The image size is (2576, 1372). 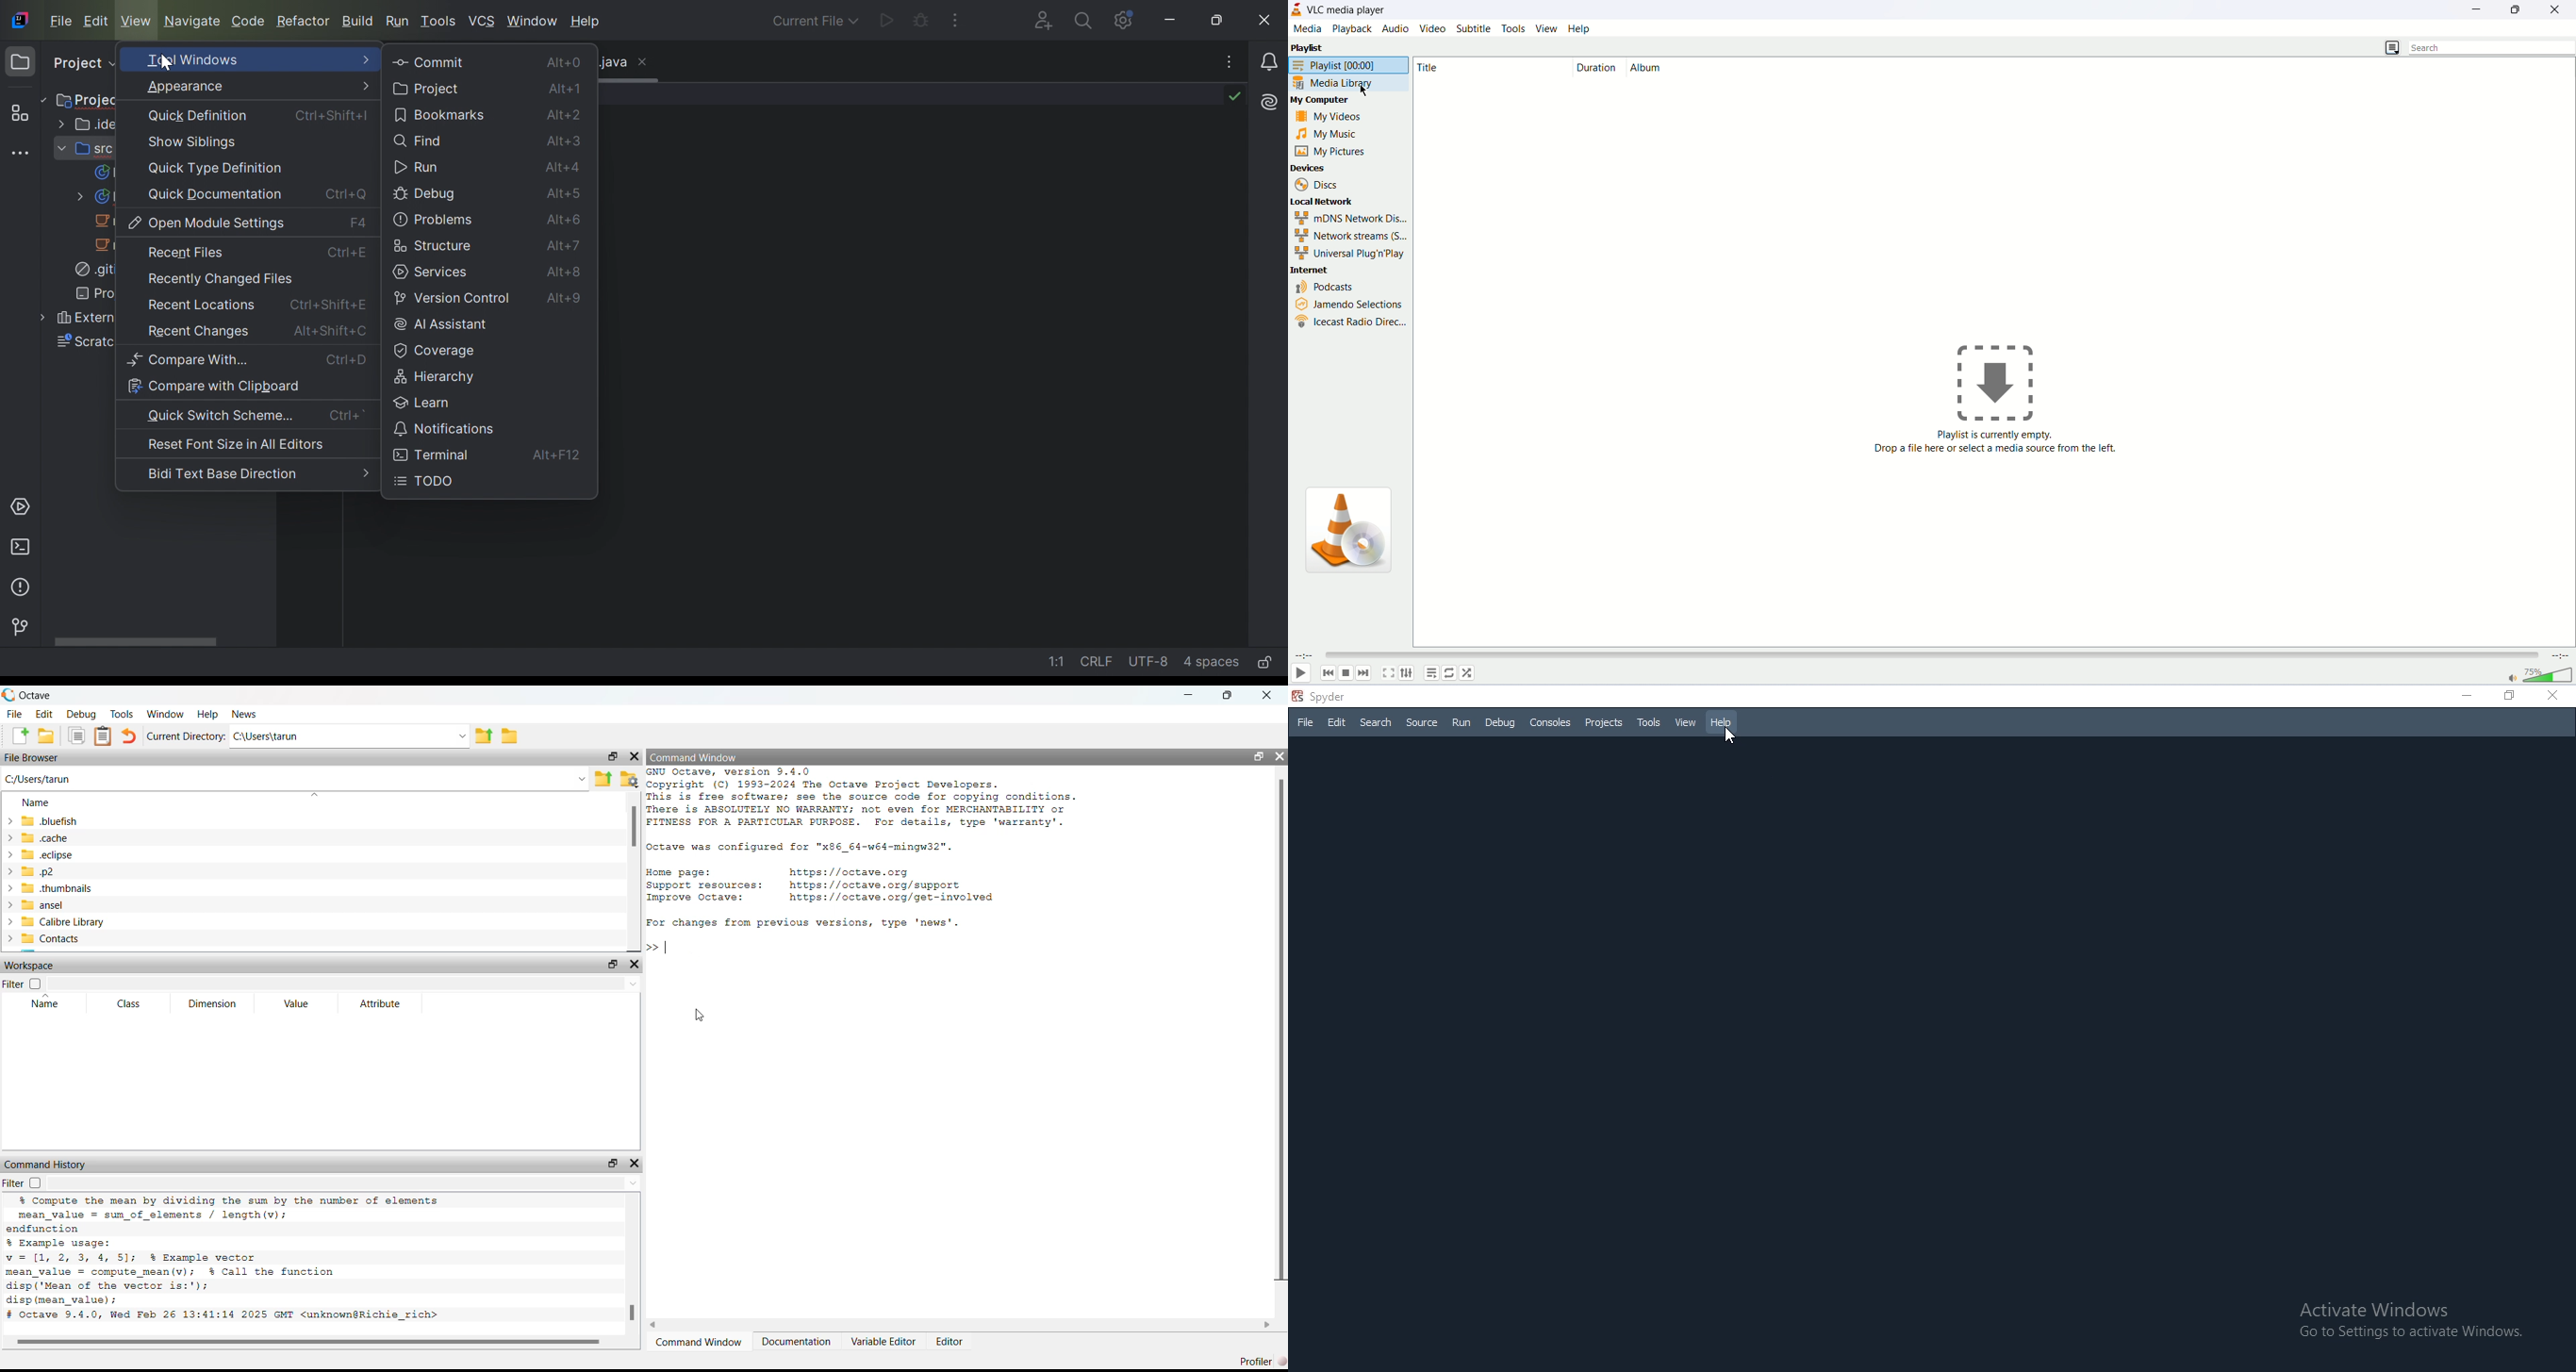 What do you see at coordinates (46, 714) in the screenshot?
I see `edit` at bounding box center [46, 714].